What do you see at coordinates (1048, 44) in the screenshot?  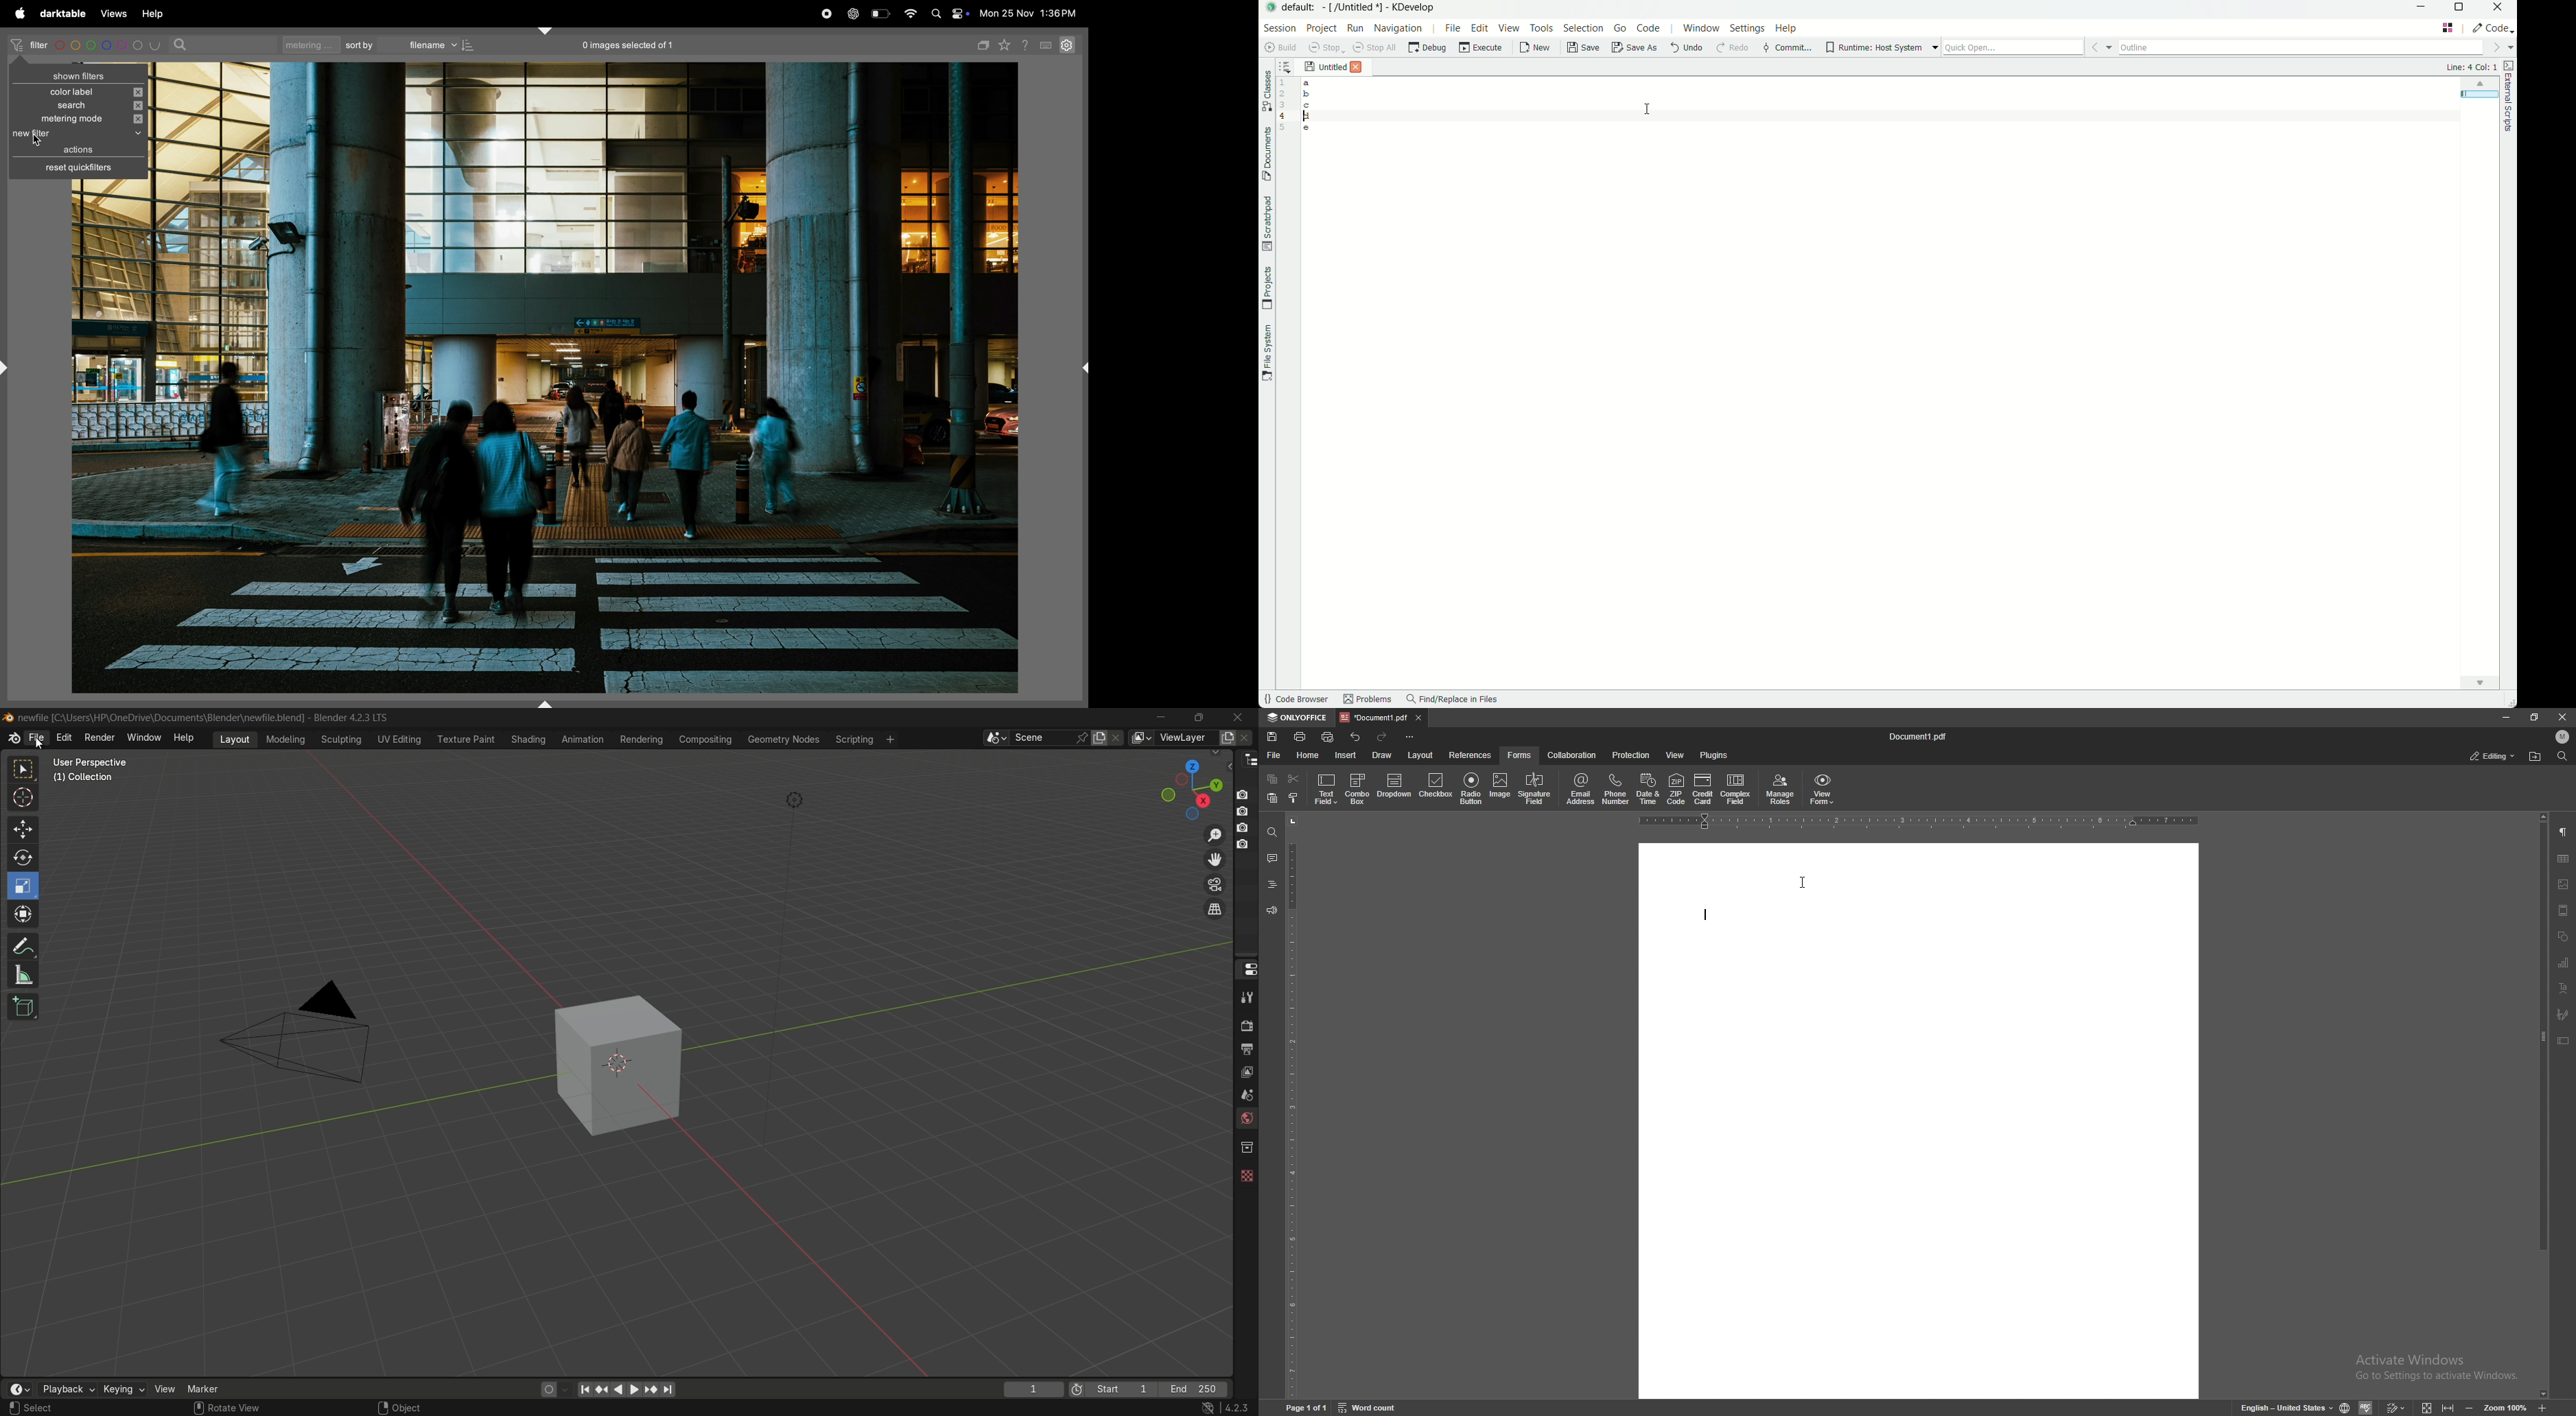 I see `keyboard` at bounding box center [1048, 44].